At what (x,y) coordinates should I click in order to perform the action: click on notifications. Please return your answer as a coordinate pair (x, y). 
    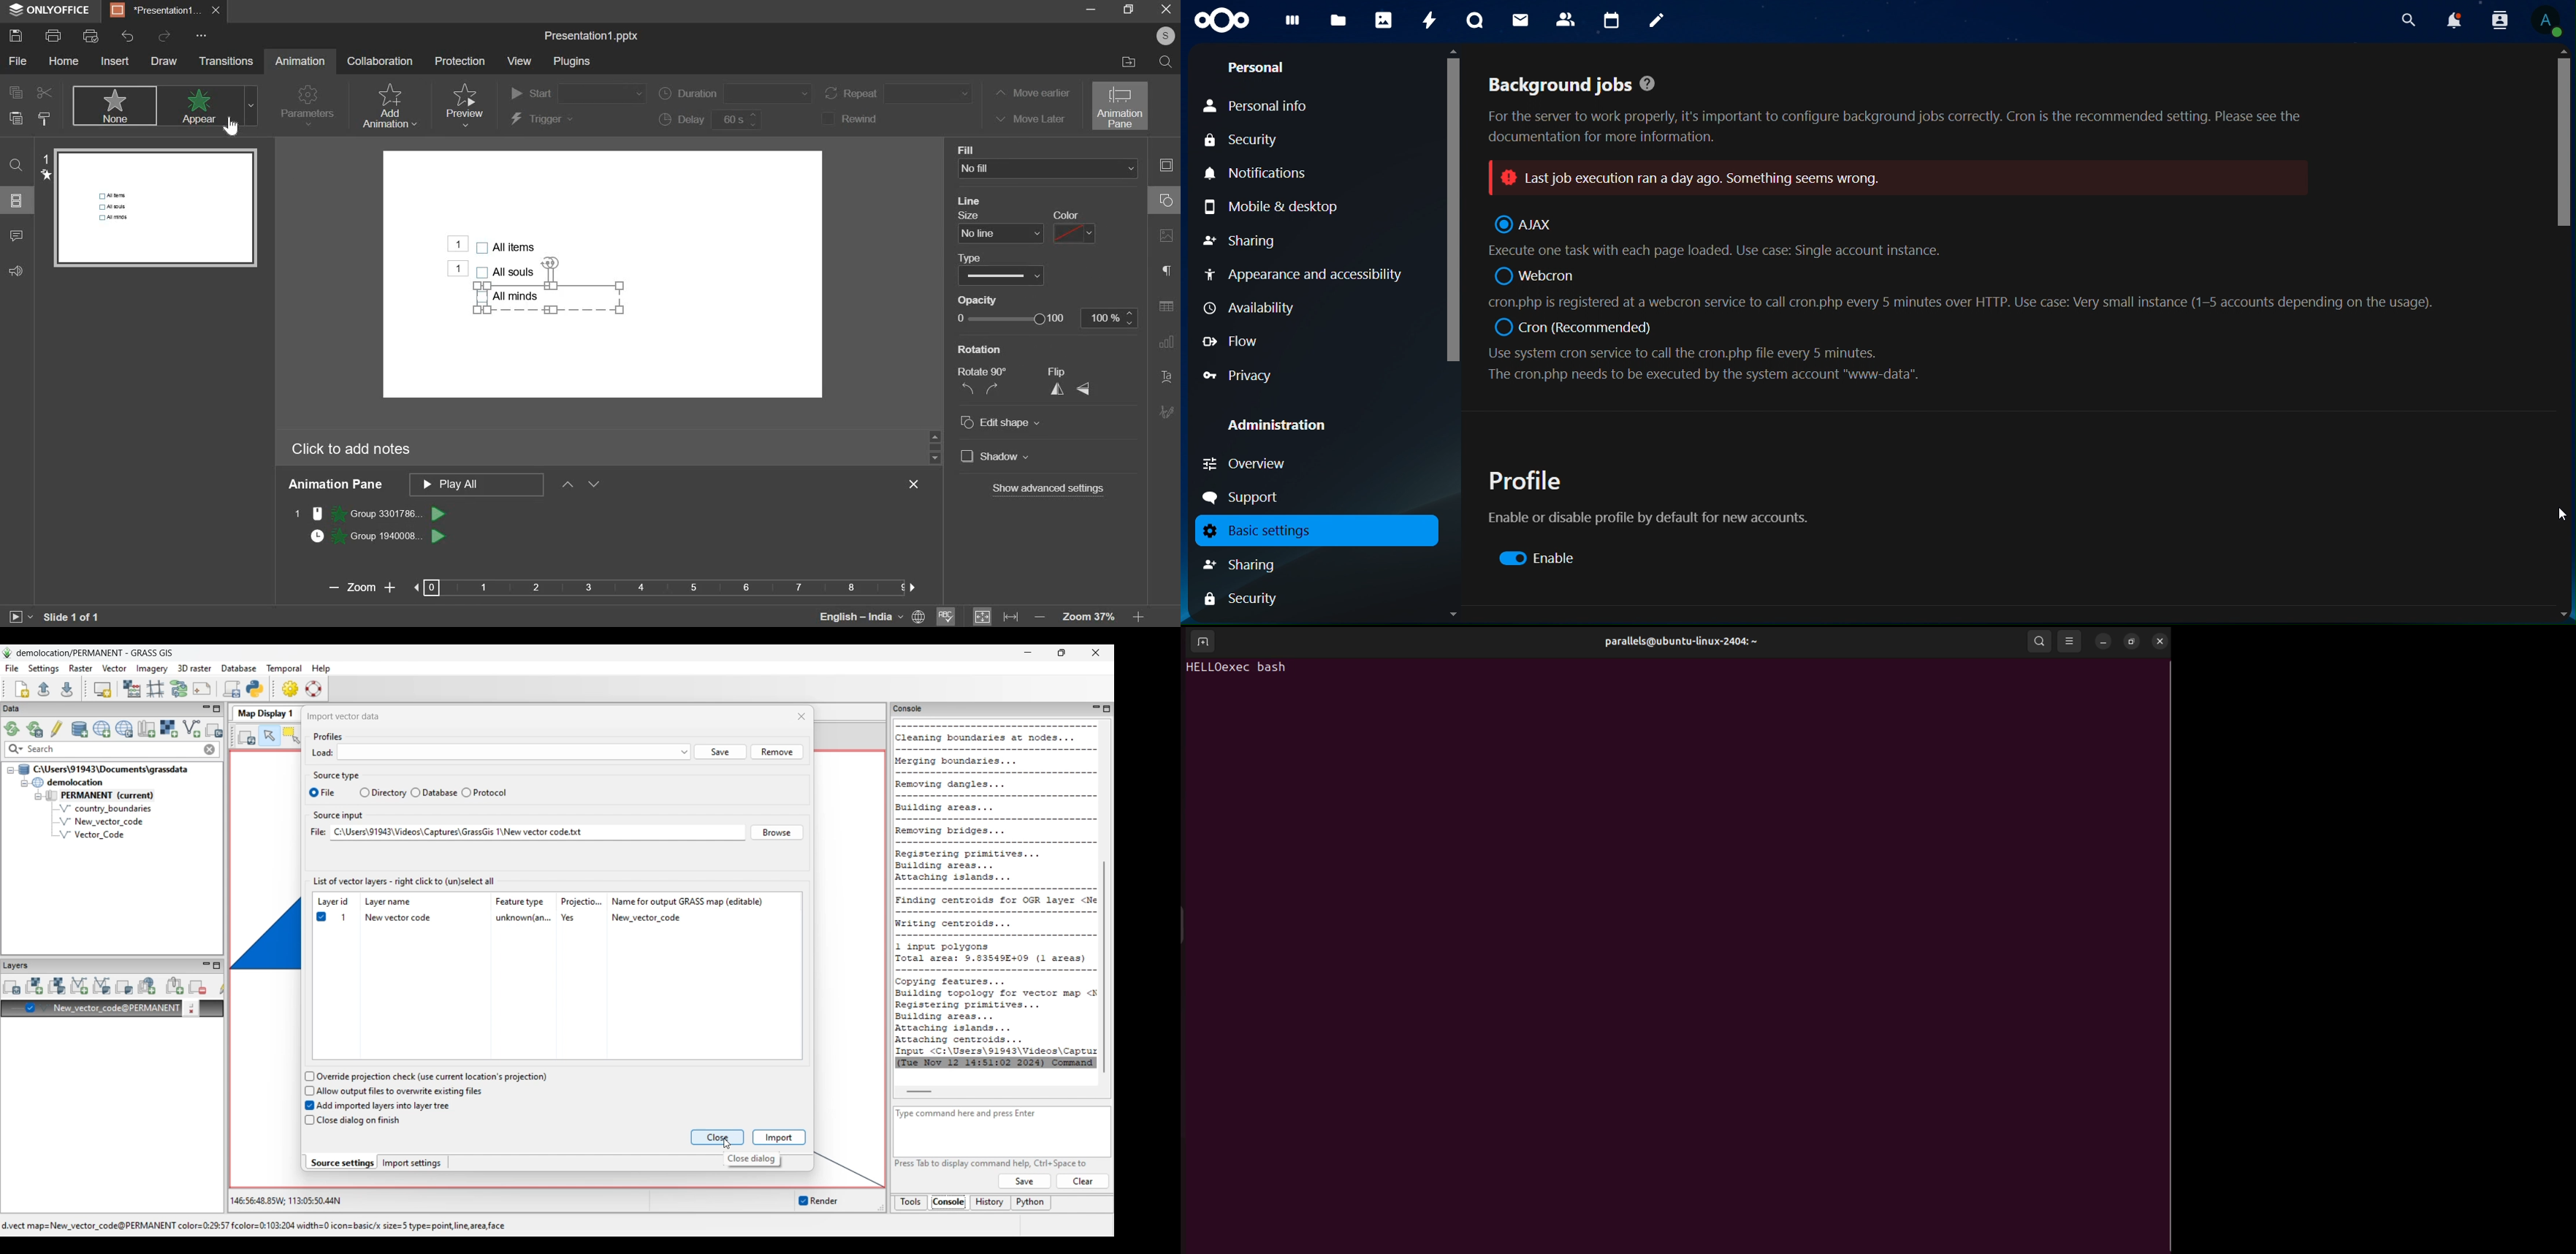
    Looking at the image, I should click on (2451, 20).